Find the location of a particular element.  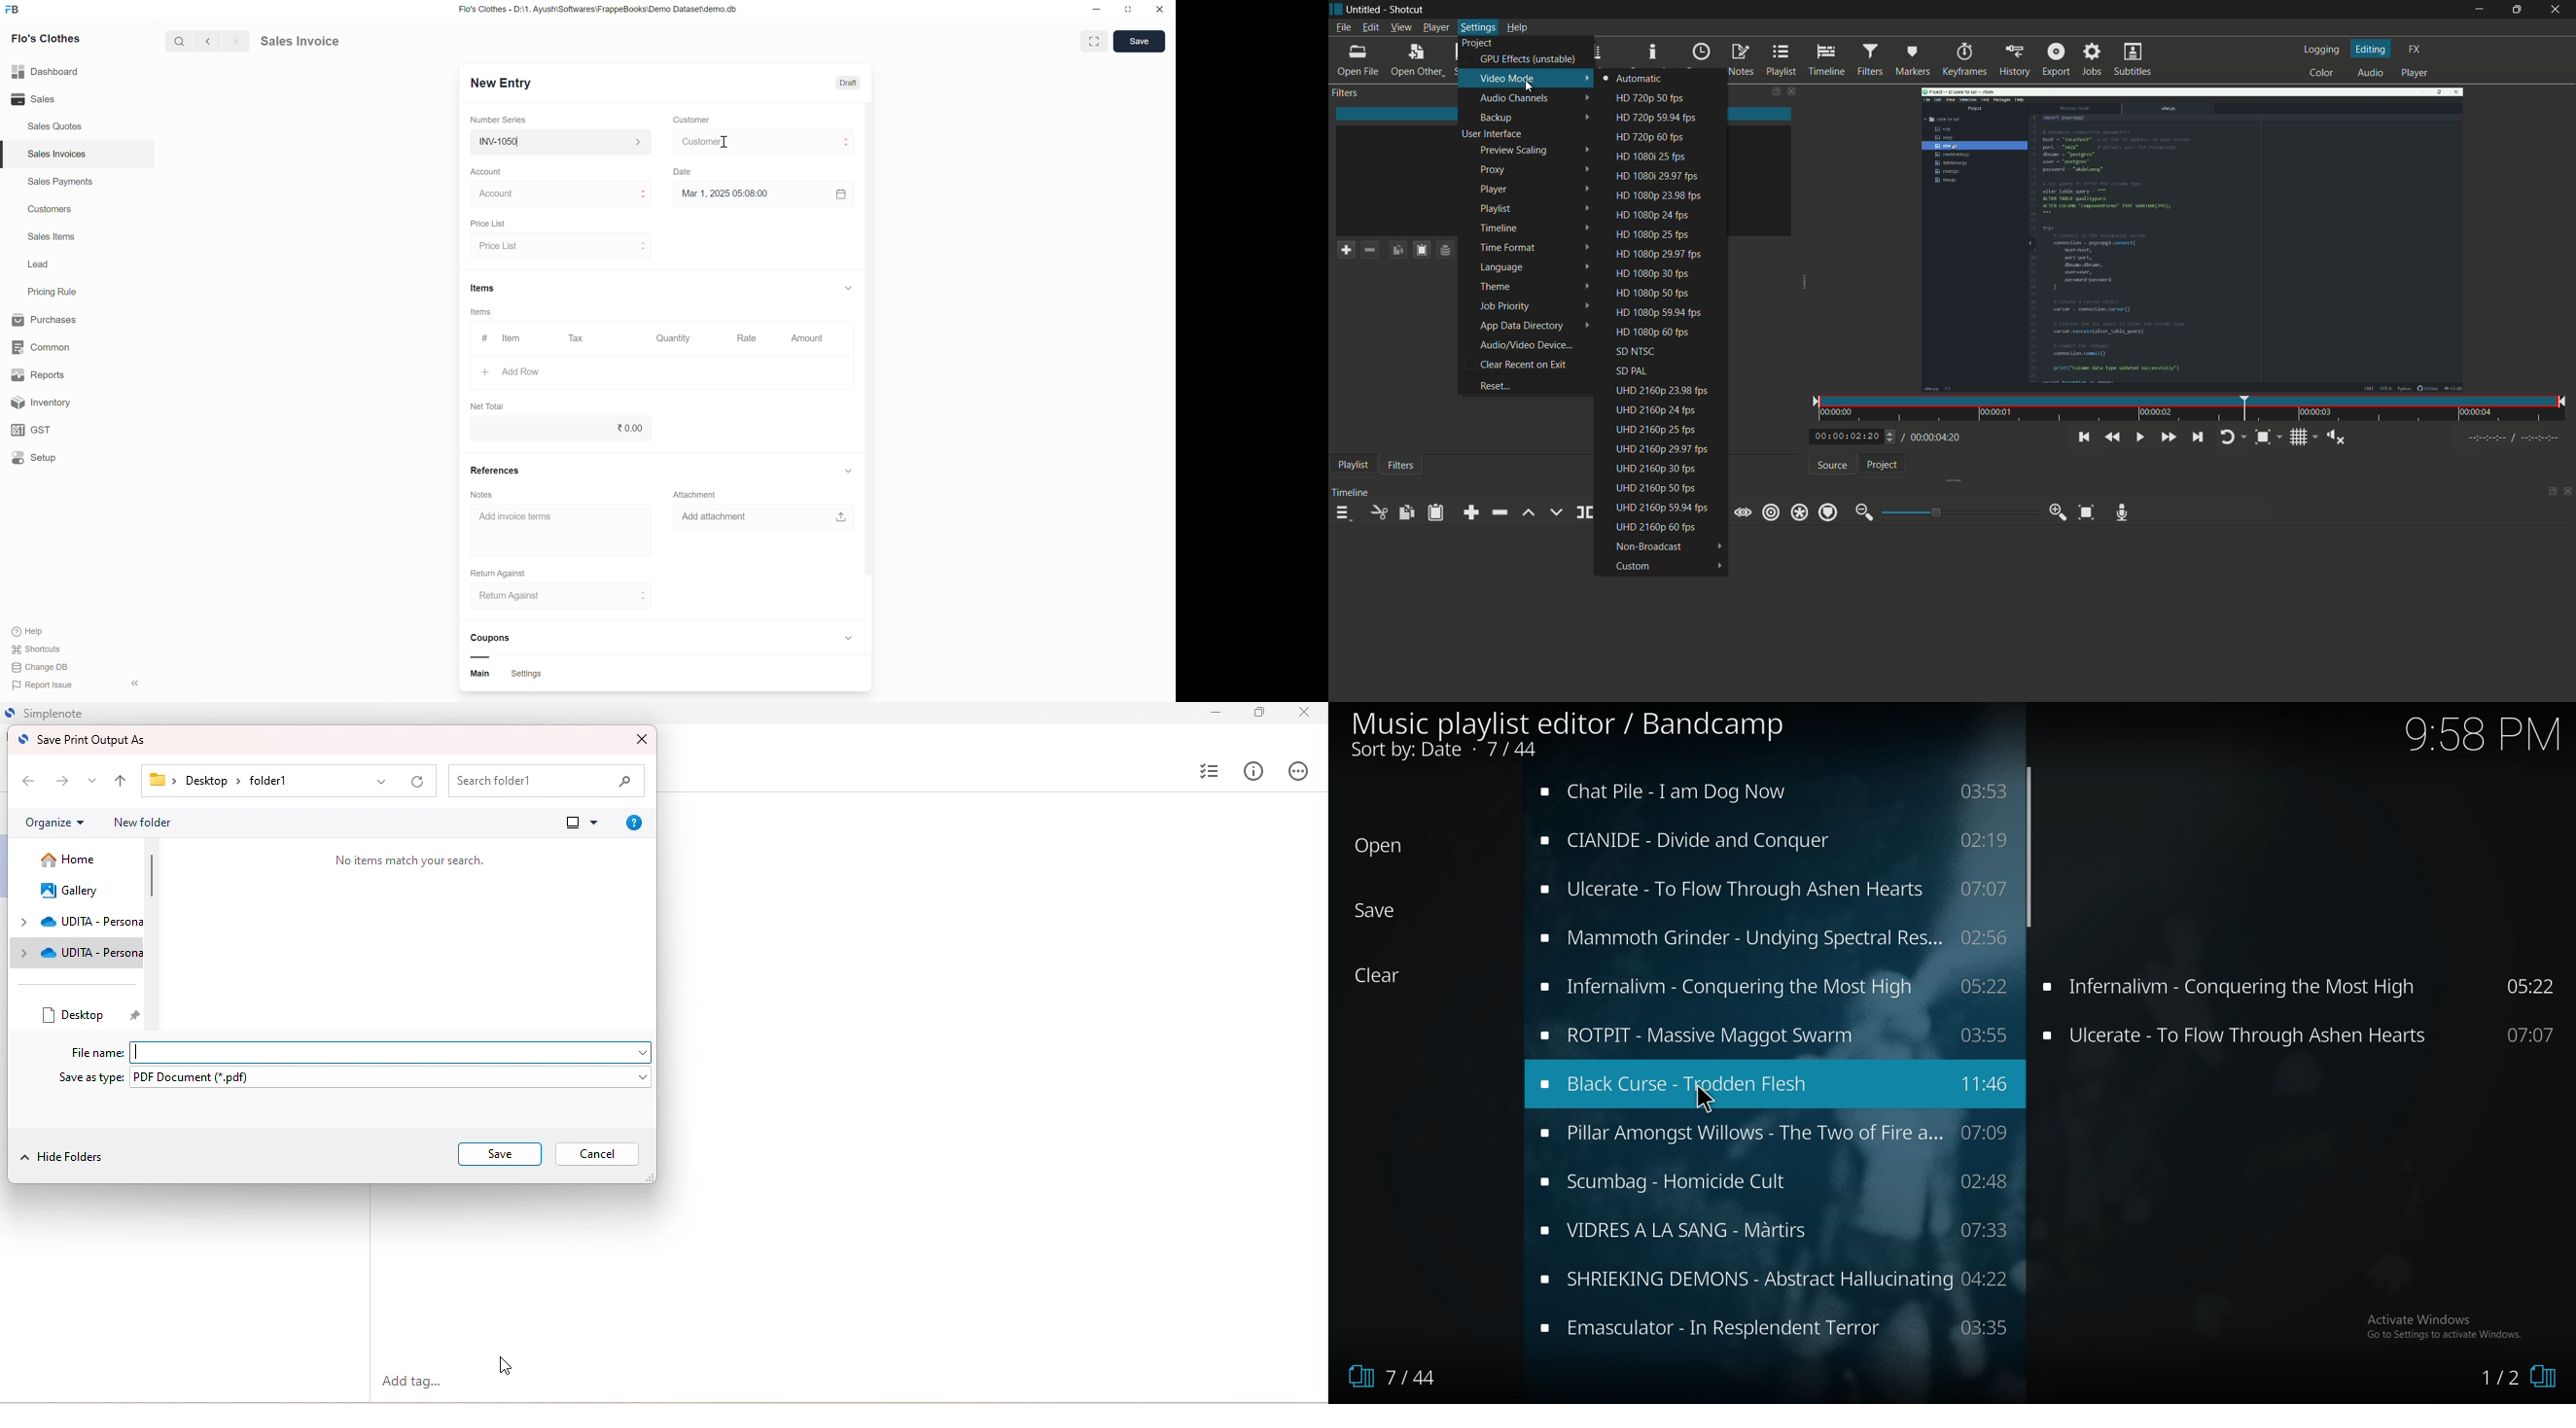

preview scaling is located at coordinates (1532, 150).